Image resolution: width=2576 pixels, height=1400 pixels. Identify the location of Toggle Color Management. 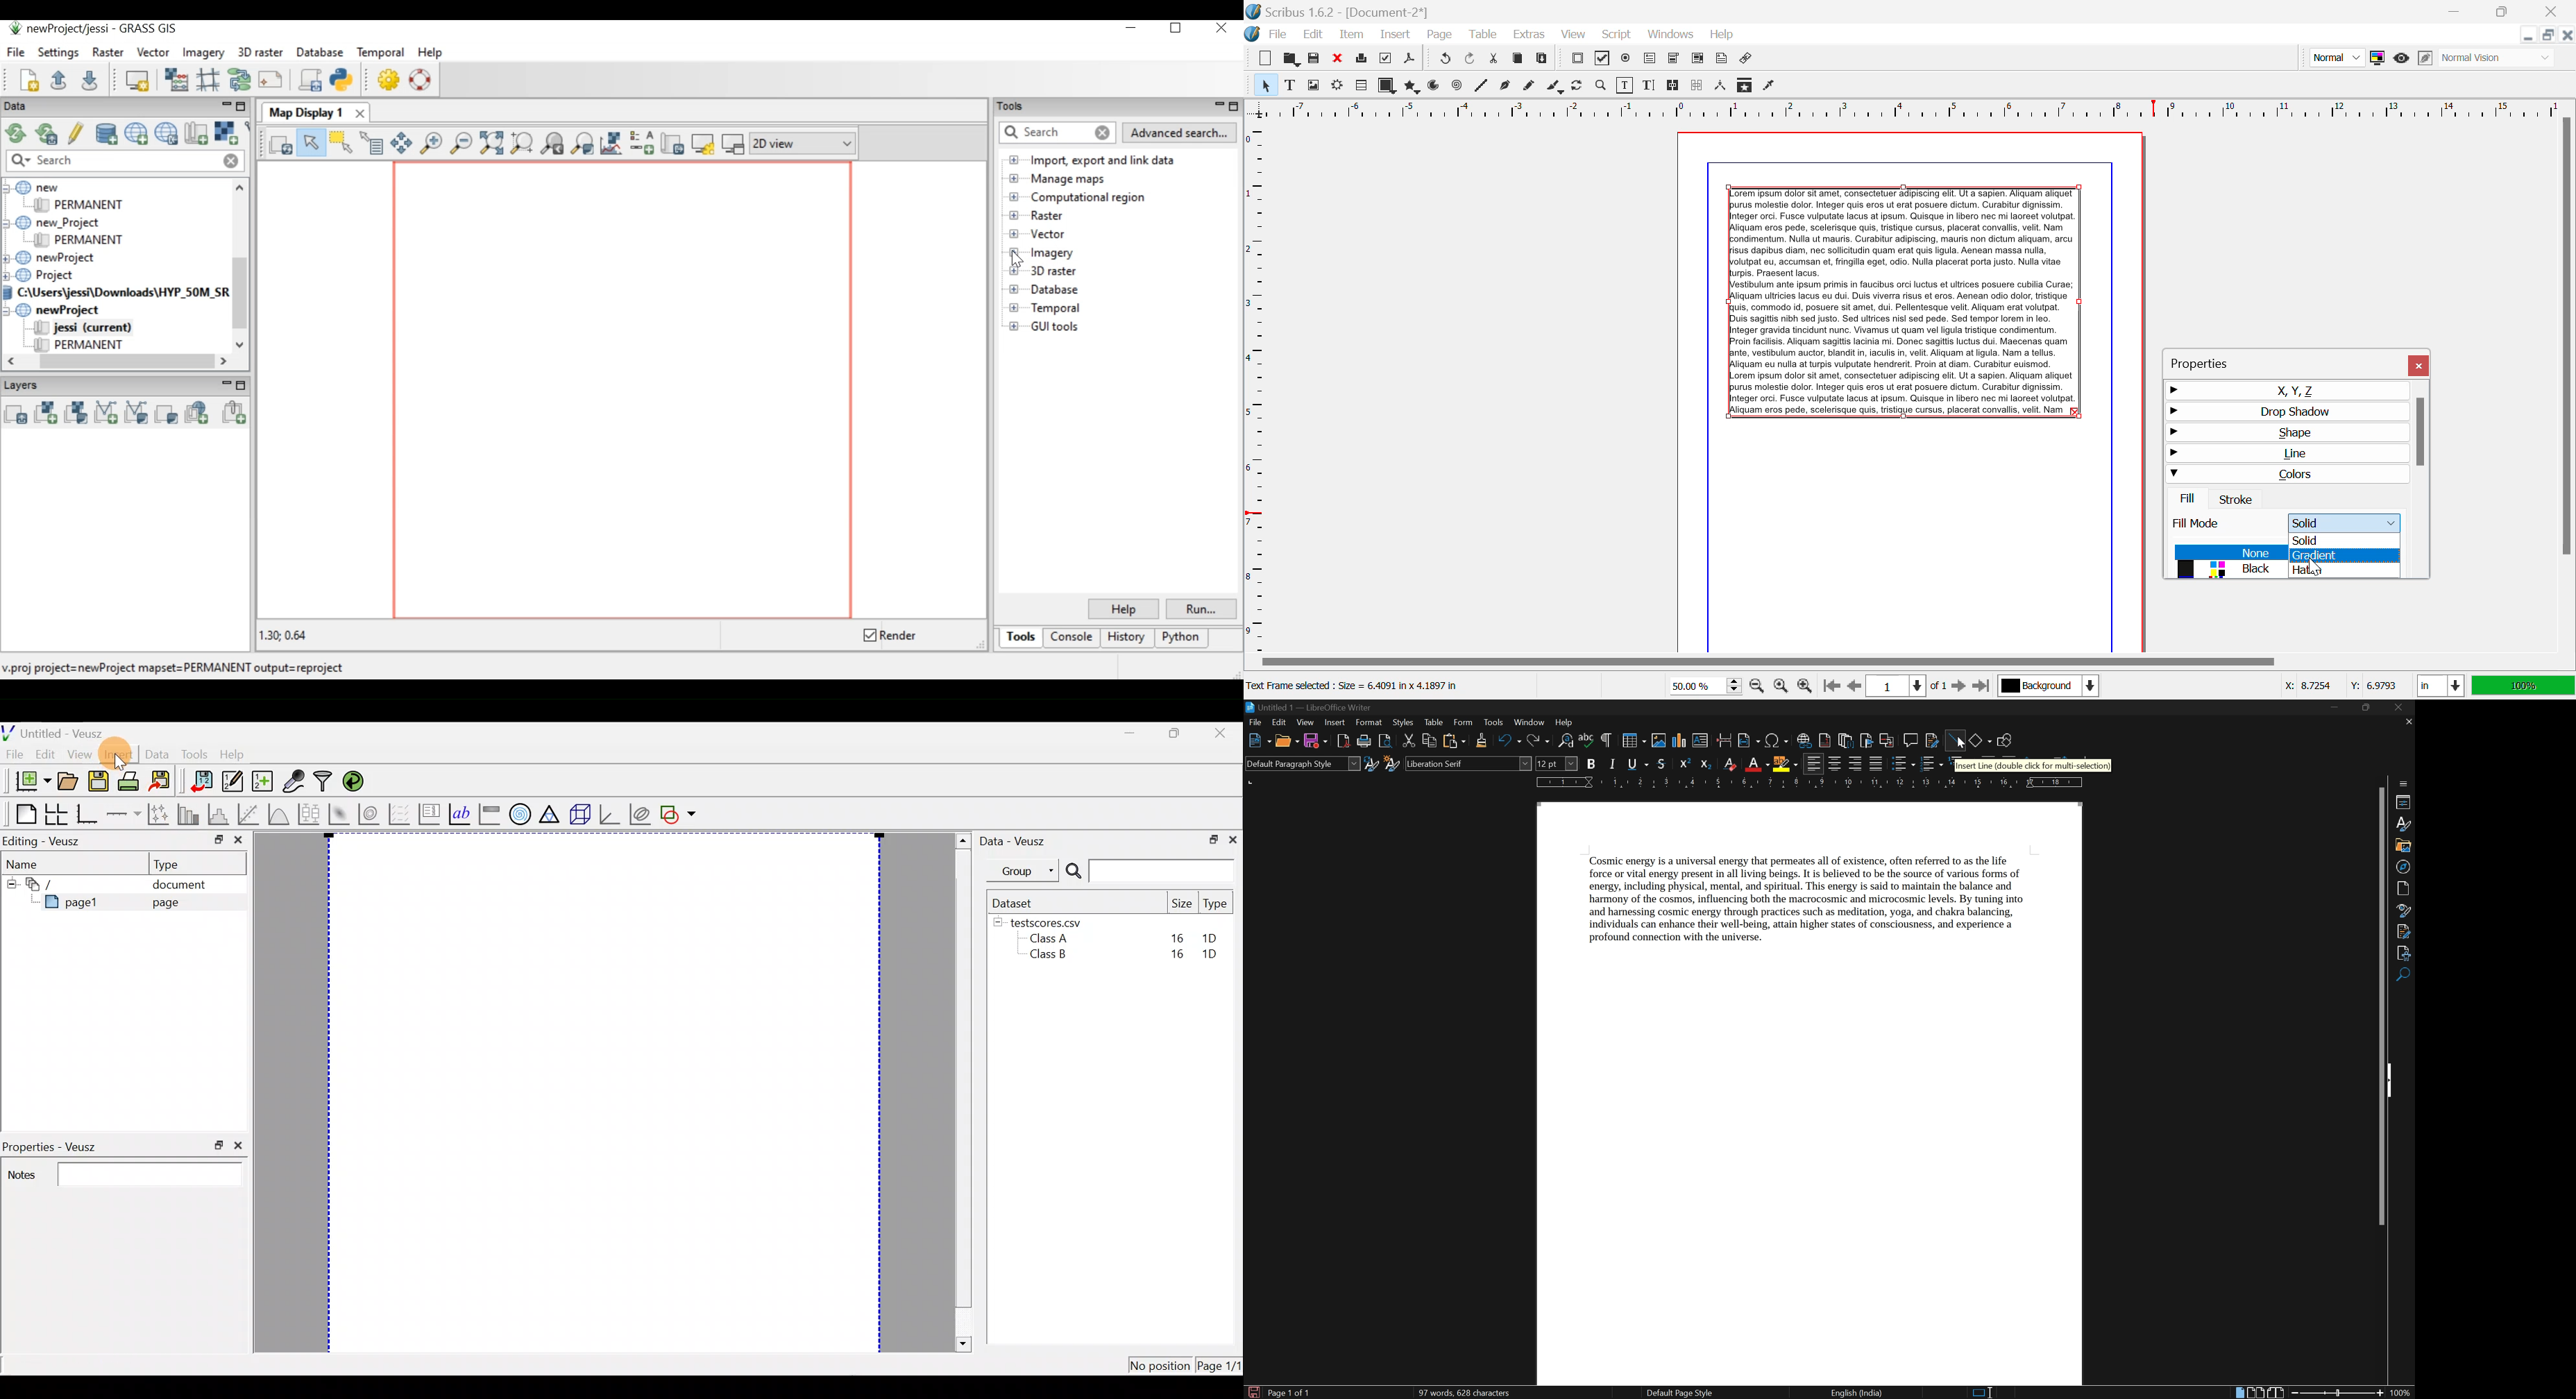
(2377, 58).